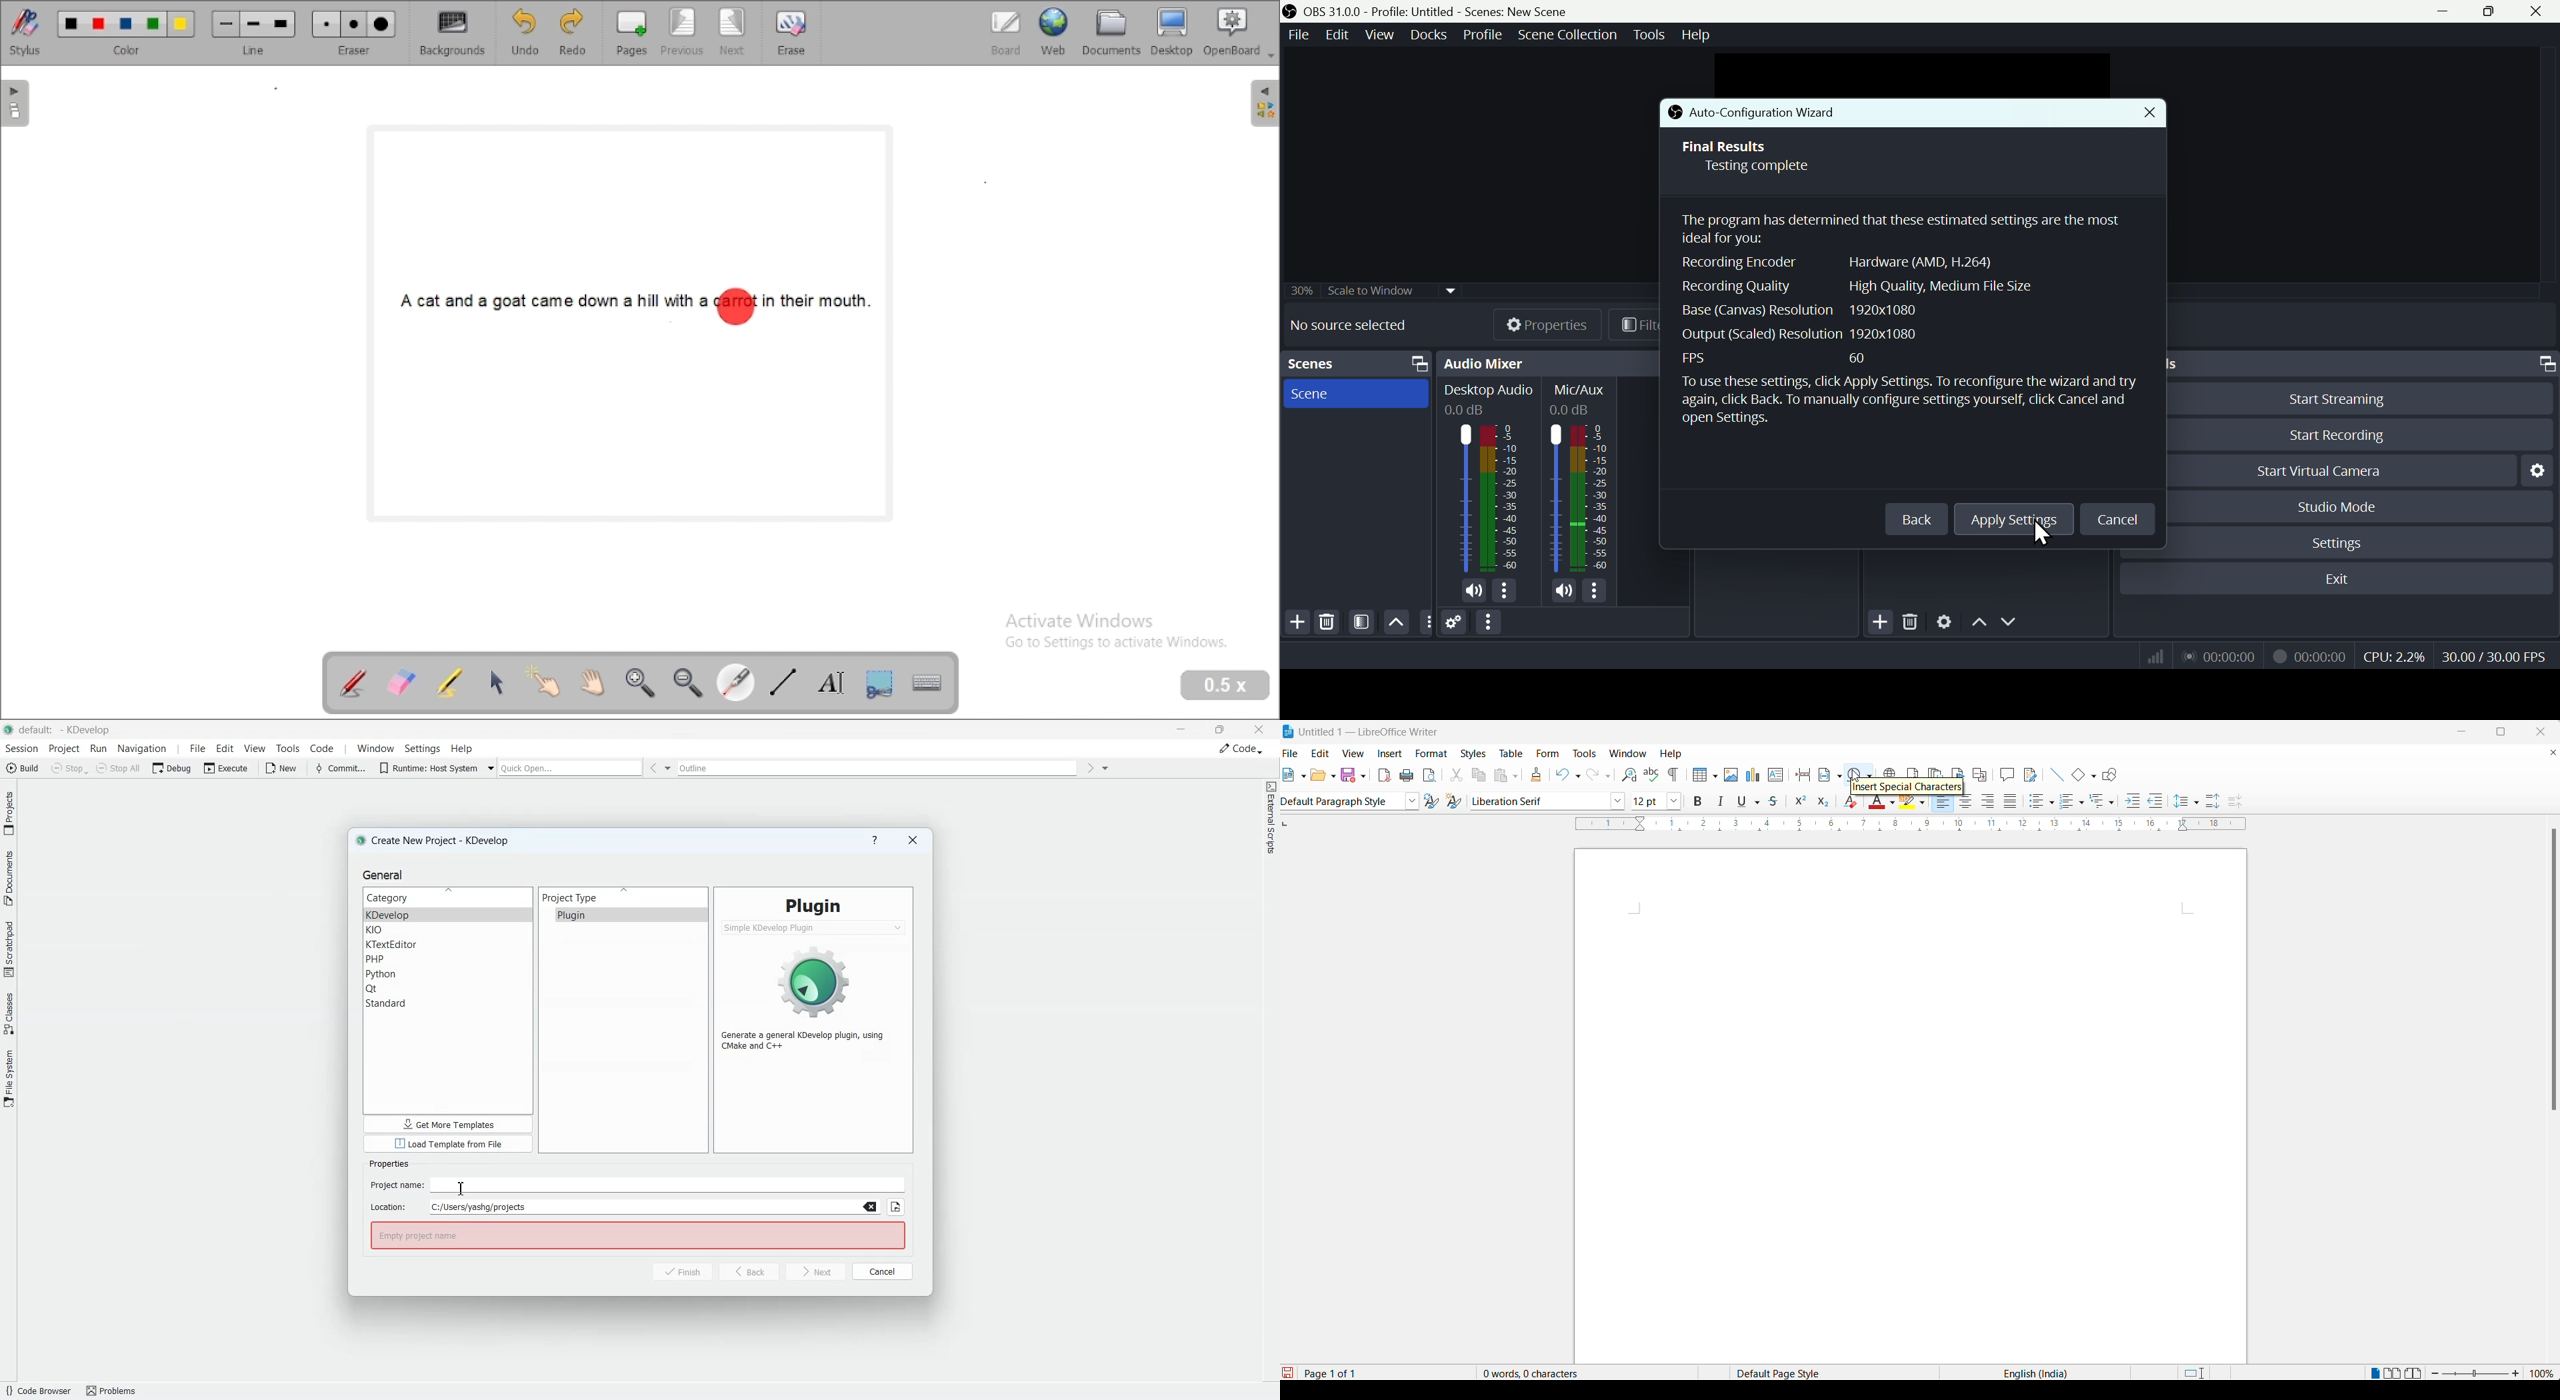 The height and width of the screenshot is (1400, 2576). I want to click on minimize, so click(2467, 732).